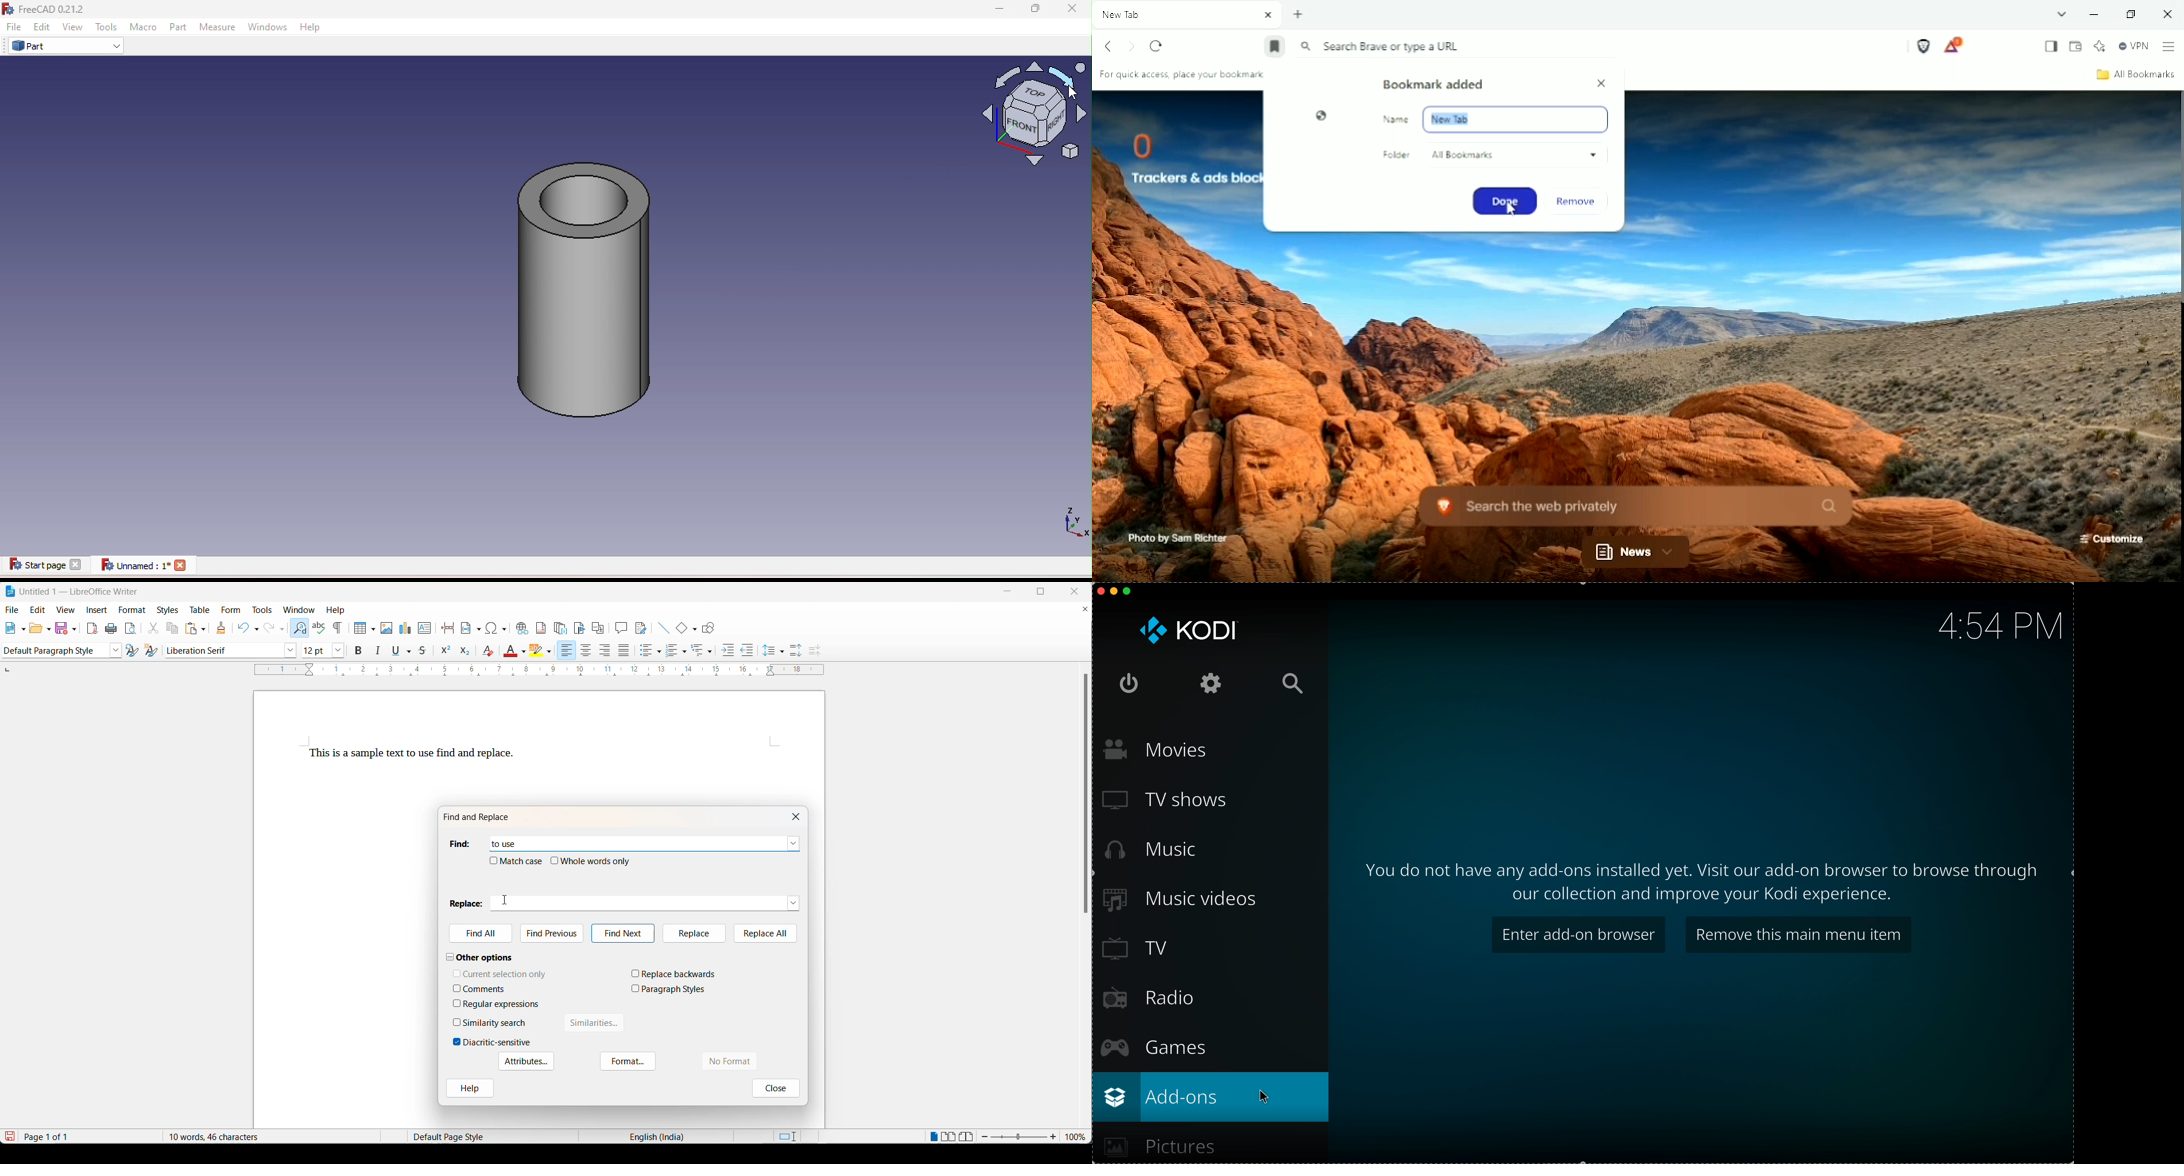 This screenshot has height=1176, width=2184. What do you see at coordinates (573, 291) in the screenshot?
I see `Cylinder` at bounding box center [573, 291].